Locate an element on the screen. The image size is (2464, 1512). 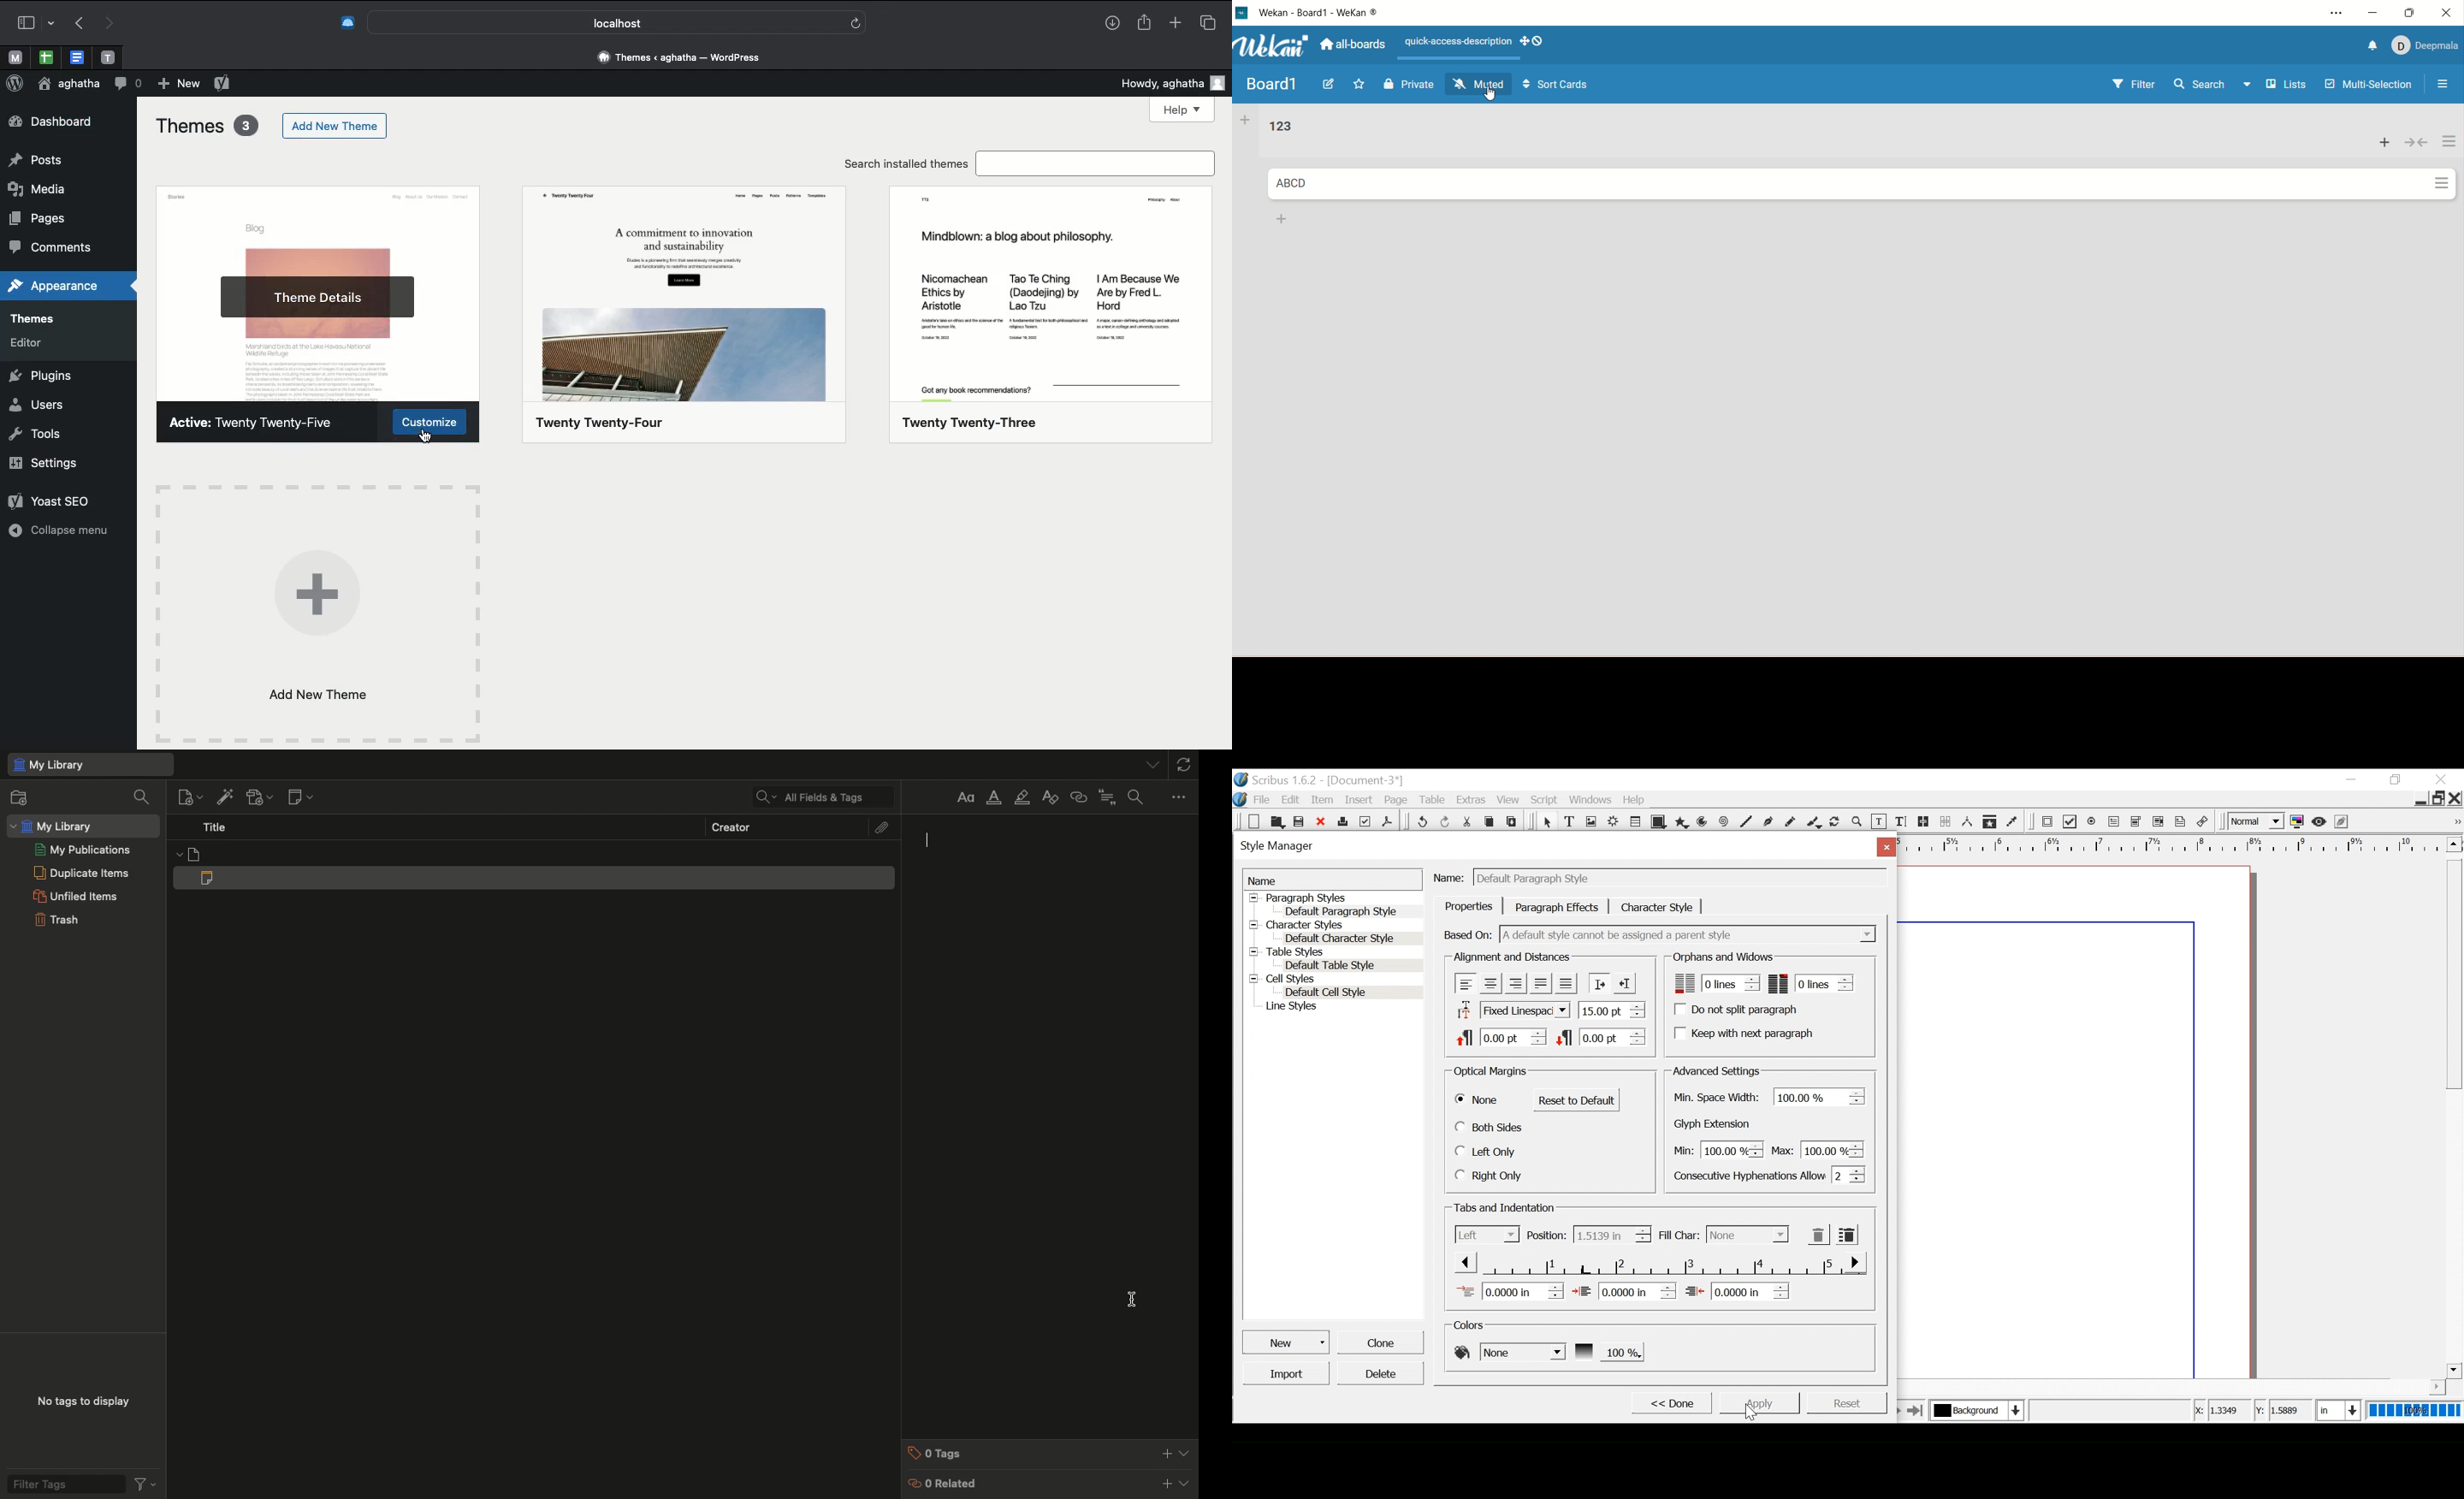
Name is located at coordinates (1451, 876).